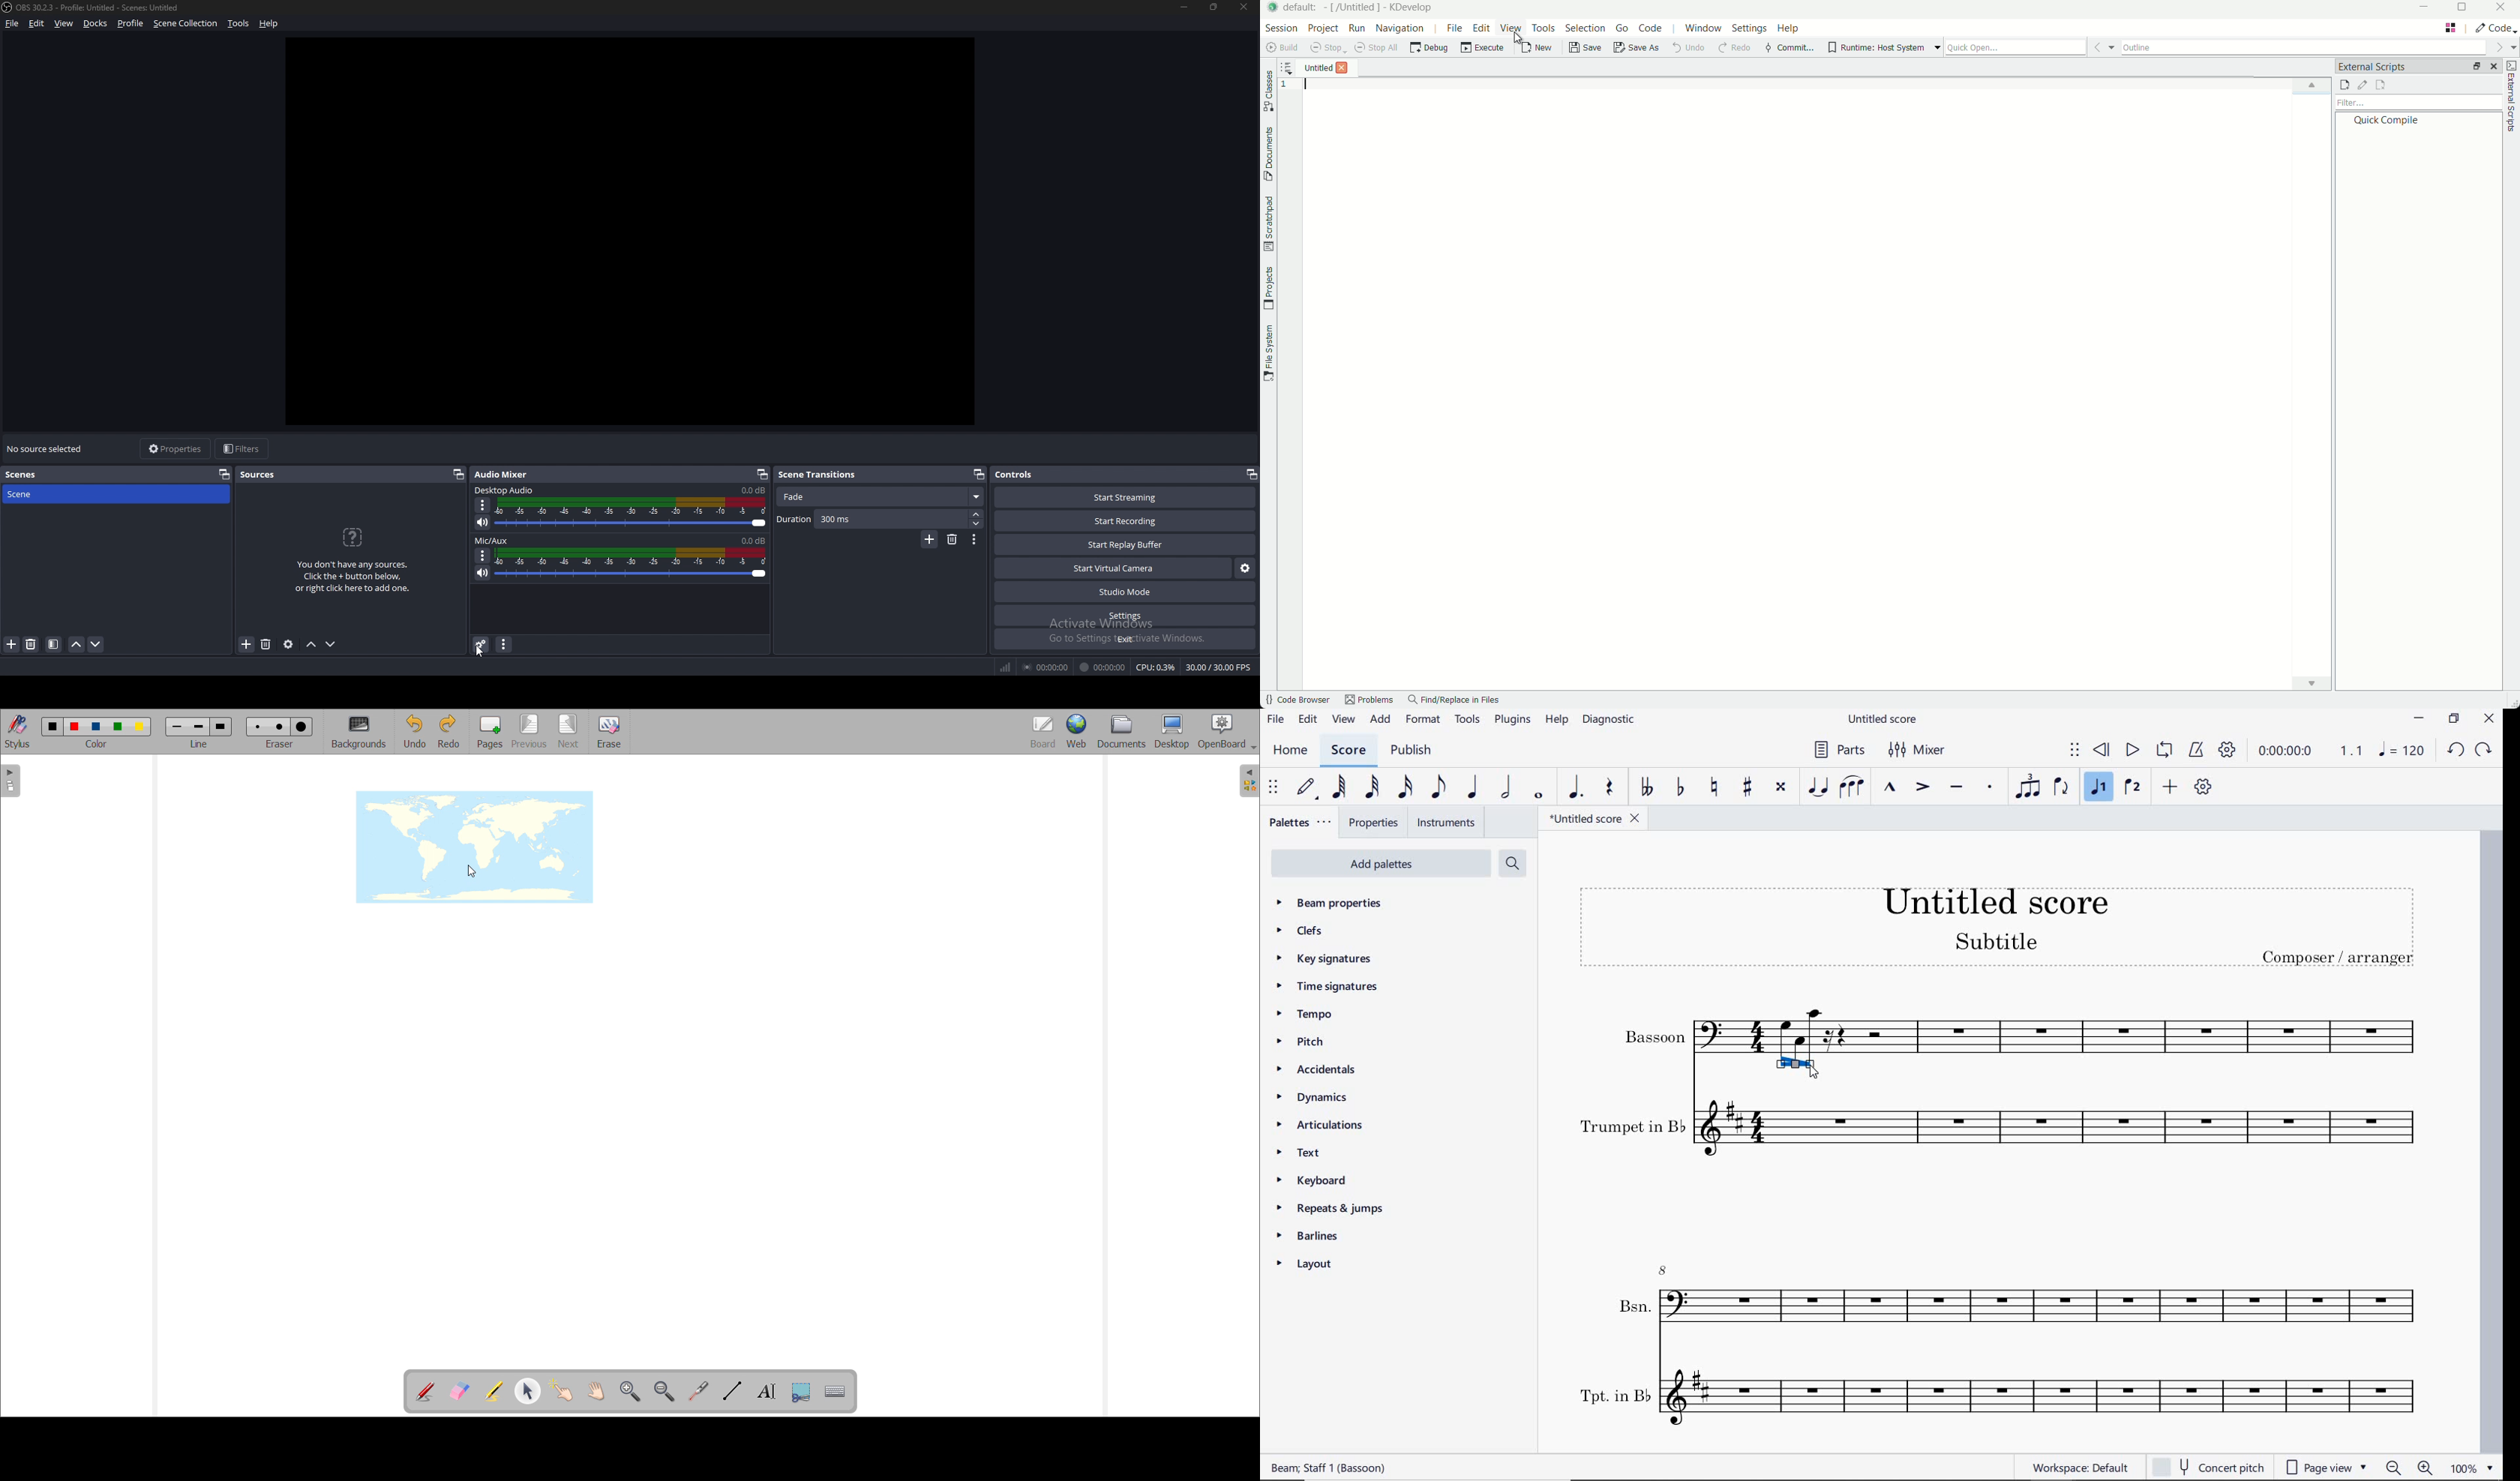  What do you see at coordinates (493, 540) in the screenshot?
I see `mic/aux` at bounding box center [493, 540].